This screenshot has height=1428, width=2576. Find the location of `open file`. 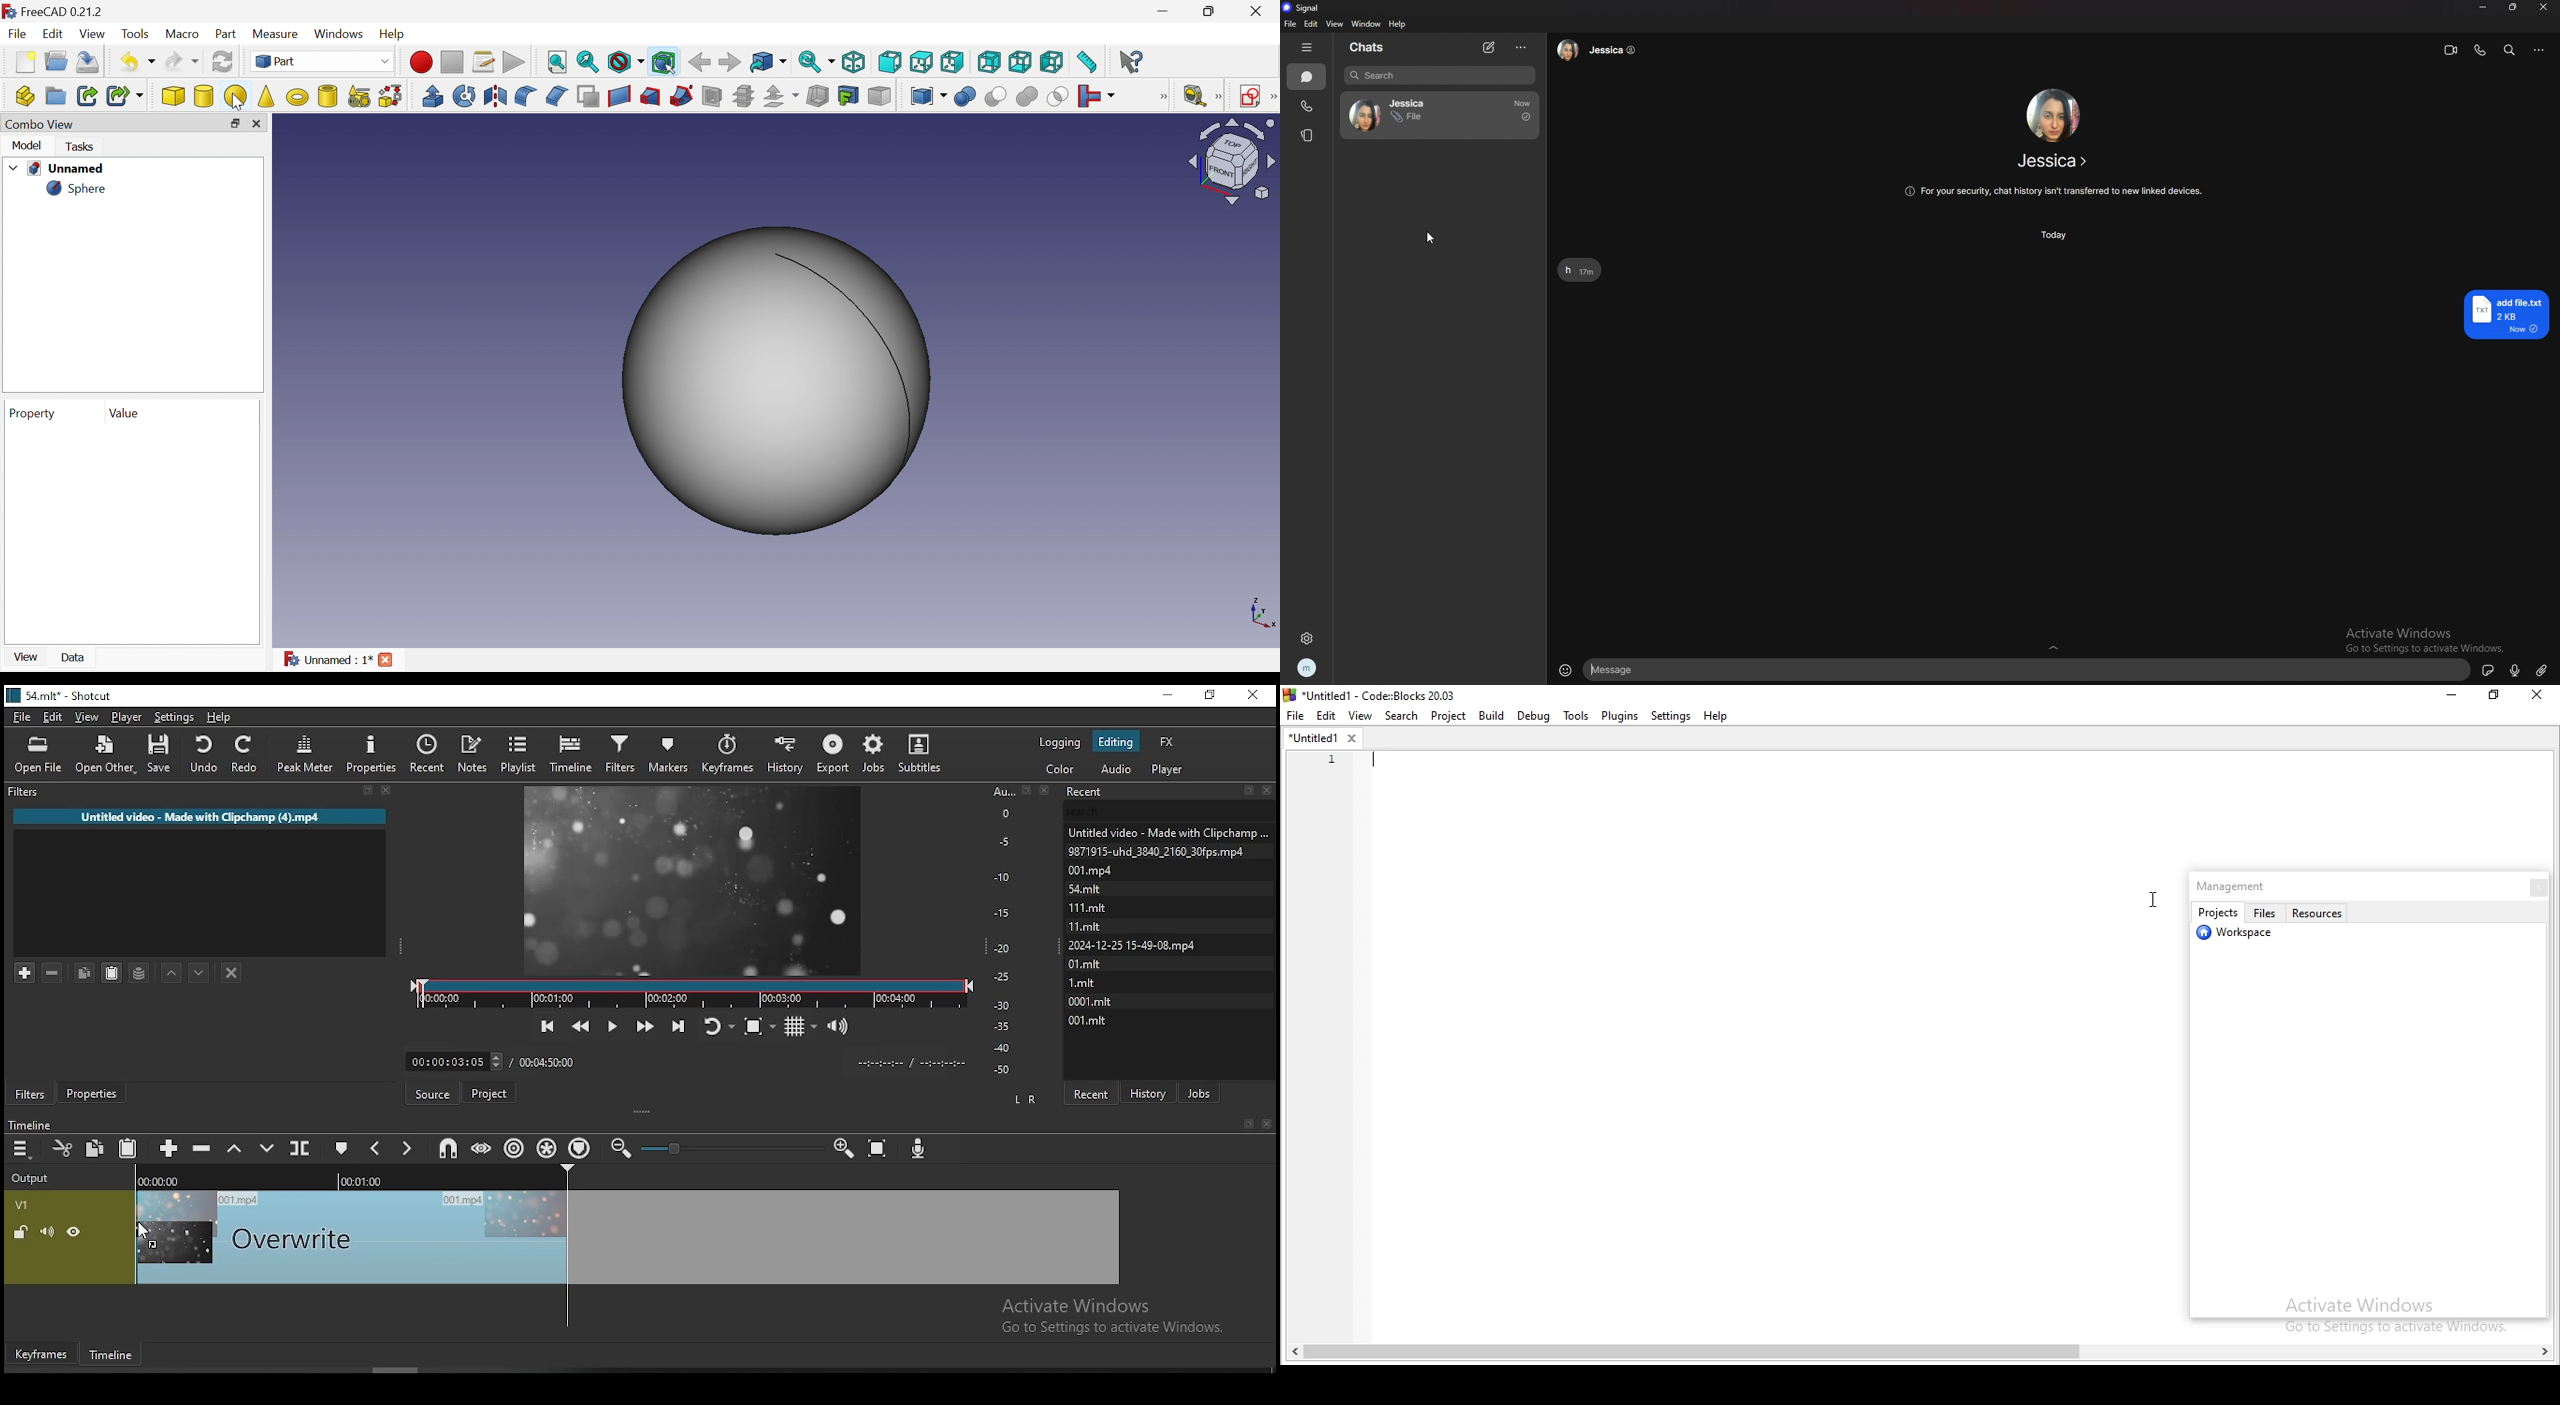

open file is located at coordinates (38, 754).